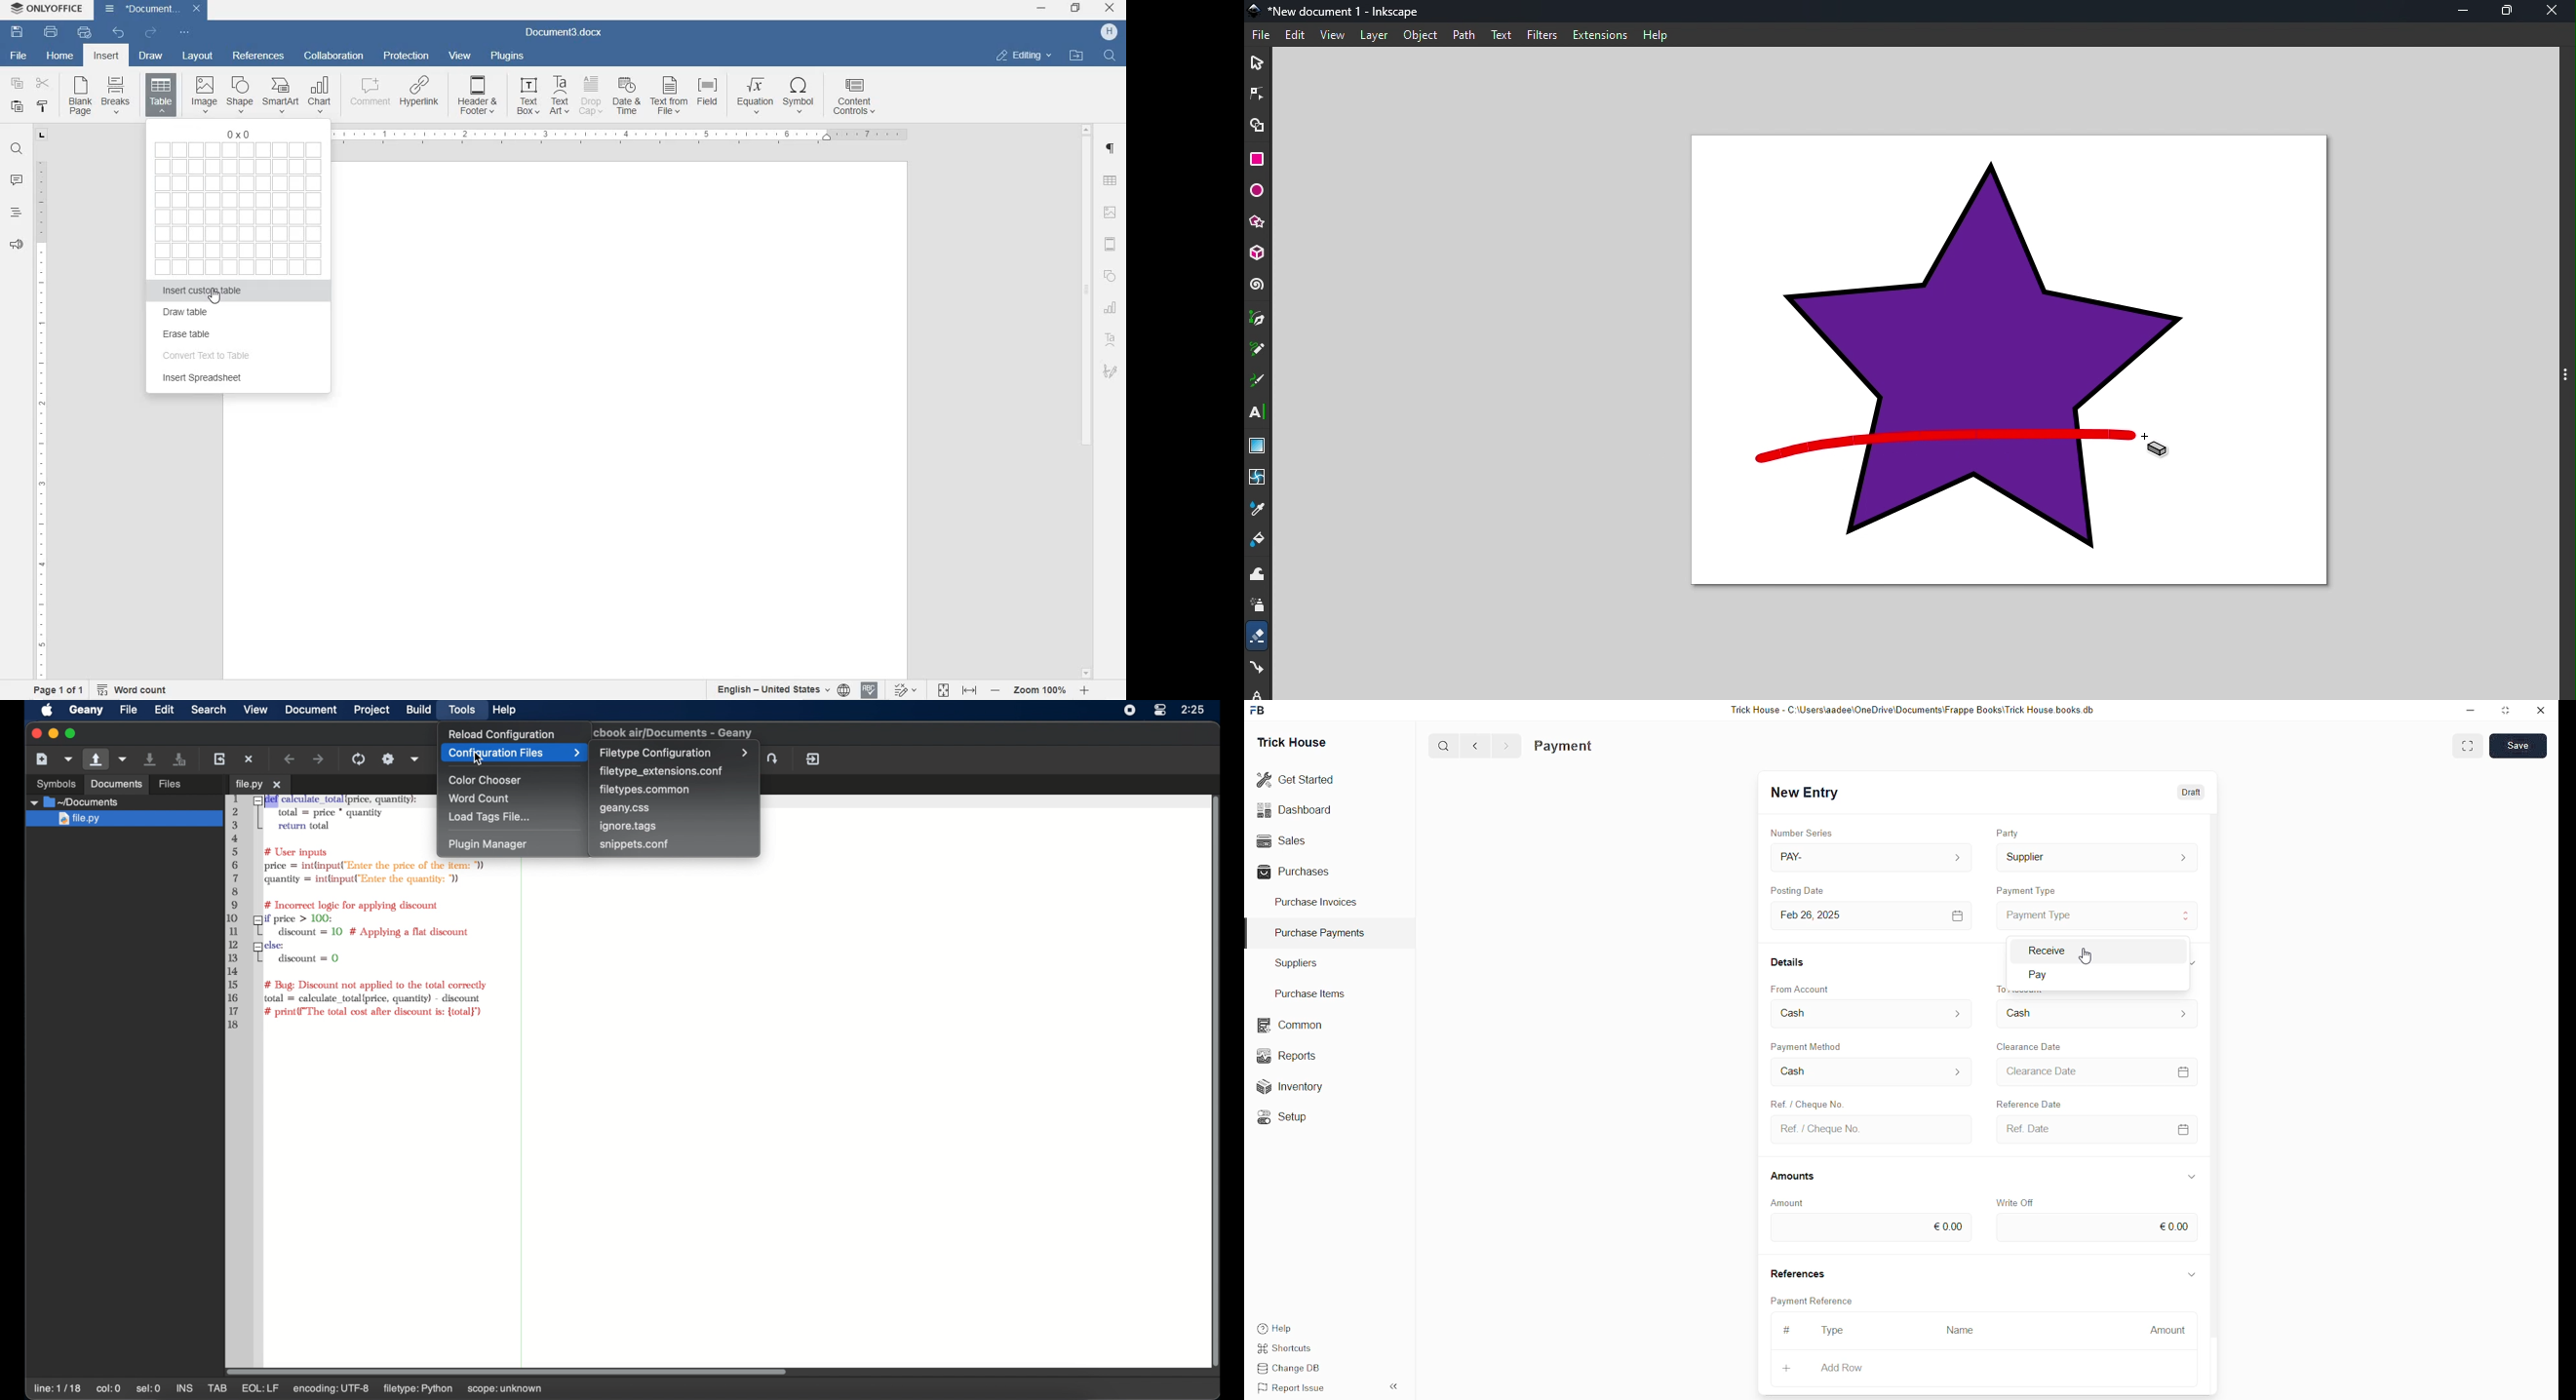 The width and height of the screenshot is (2576, 1400). I want to click on paint bucket tool, so click(1259, 541).